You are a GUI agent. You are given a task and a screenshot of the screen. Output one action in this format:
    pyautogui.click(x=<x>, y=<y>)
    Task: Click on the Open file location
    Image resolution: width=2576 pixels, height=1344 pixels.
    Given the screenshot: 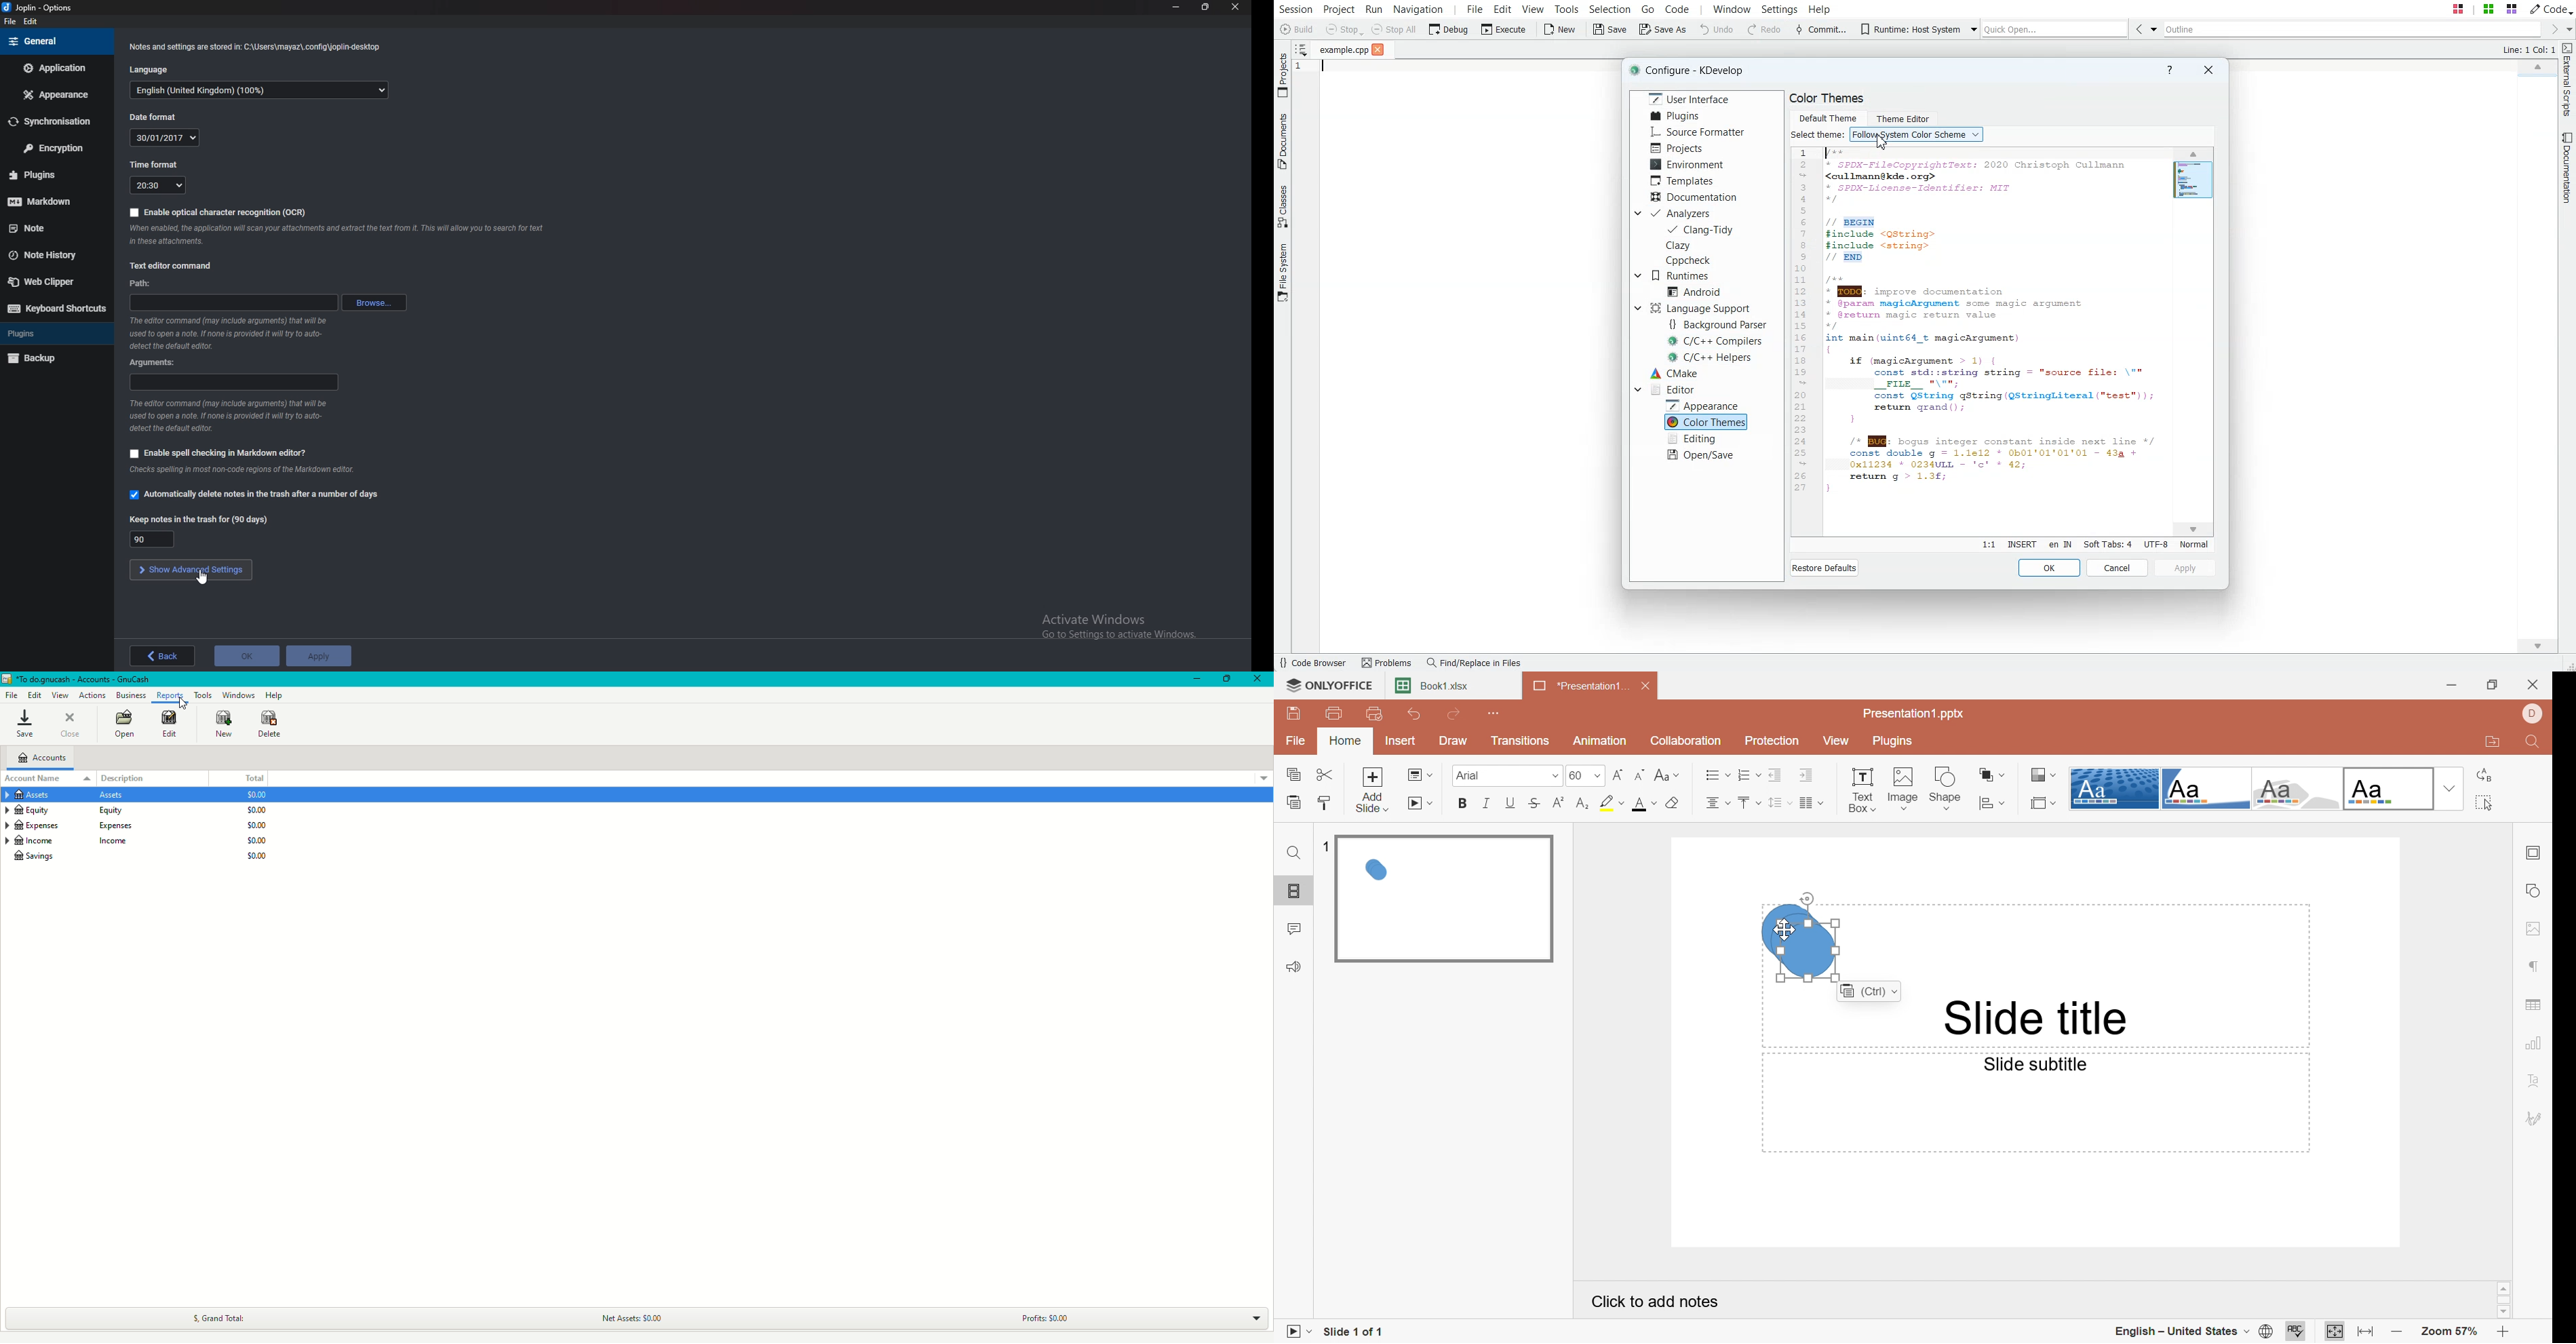 What is the action you would take?
    pyautogui.click(x=2489, y=743)
    